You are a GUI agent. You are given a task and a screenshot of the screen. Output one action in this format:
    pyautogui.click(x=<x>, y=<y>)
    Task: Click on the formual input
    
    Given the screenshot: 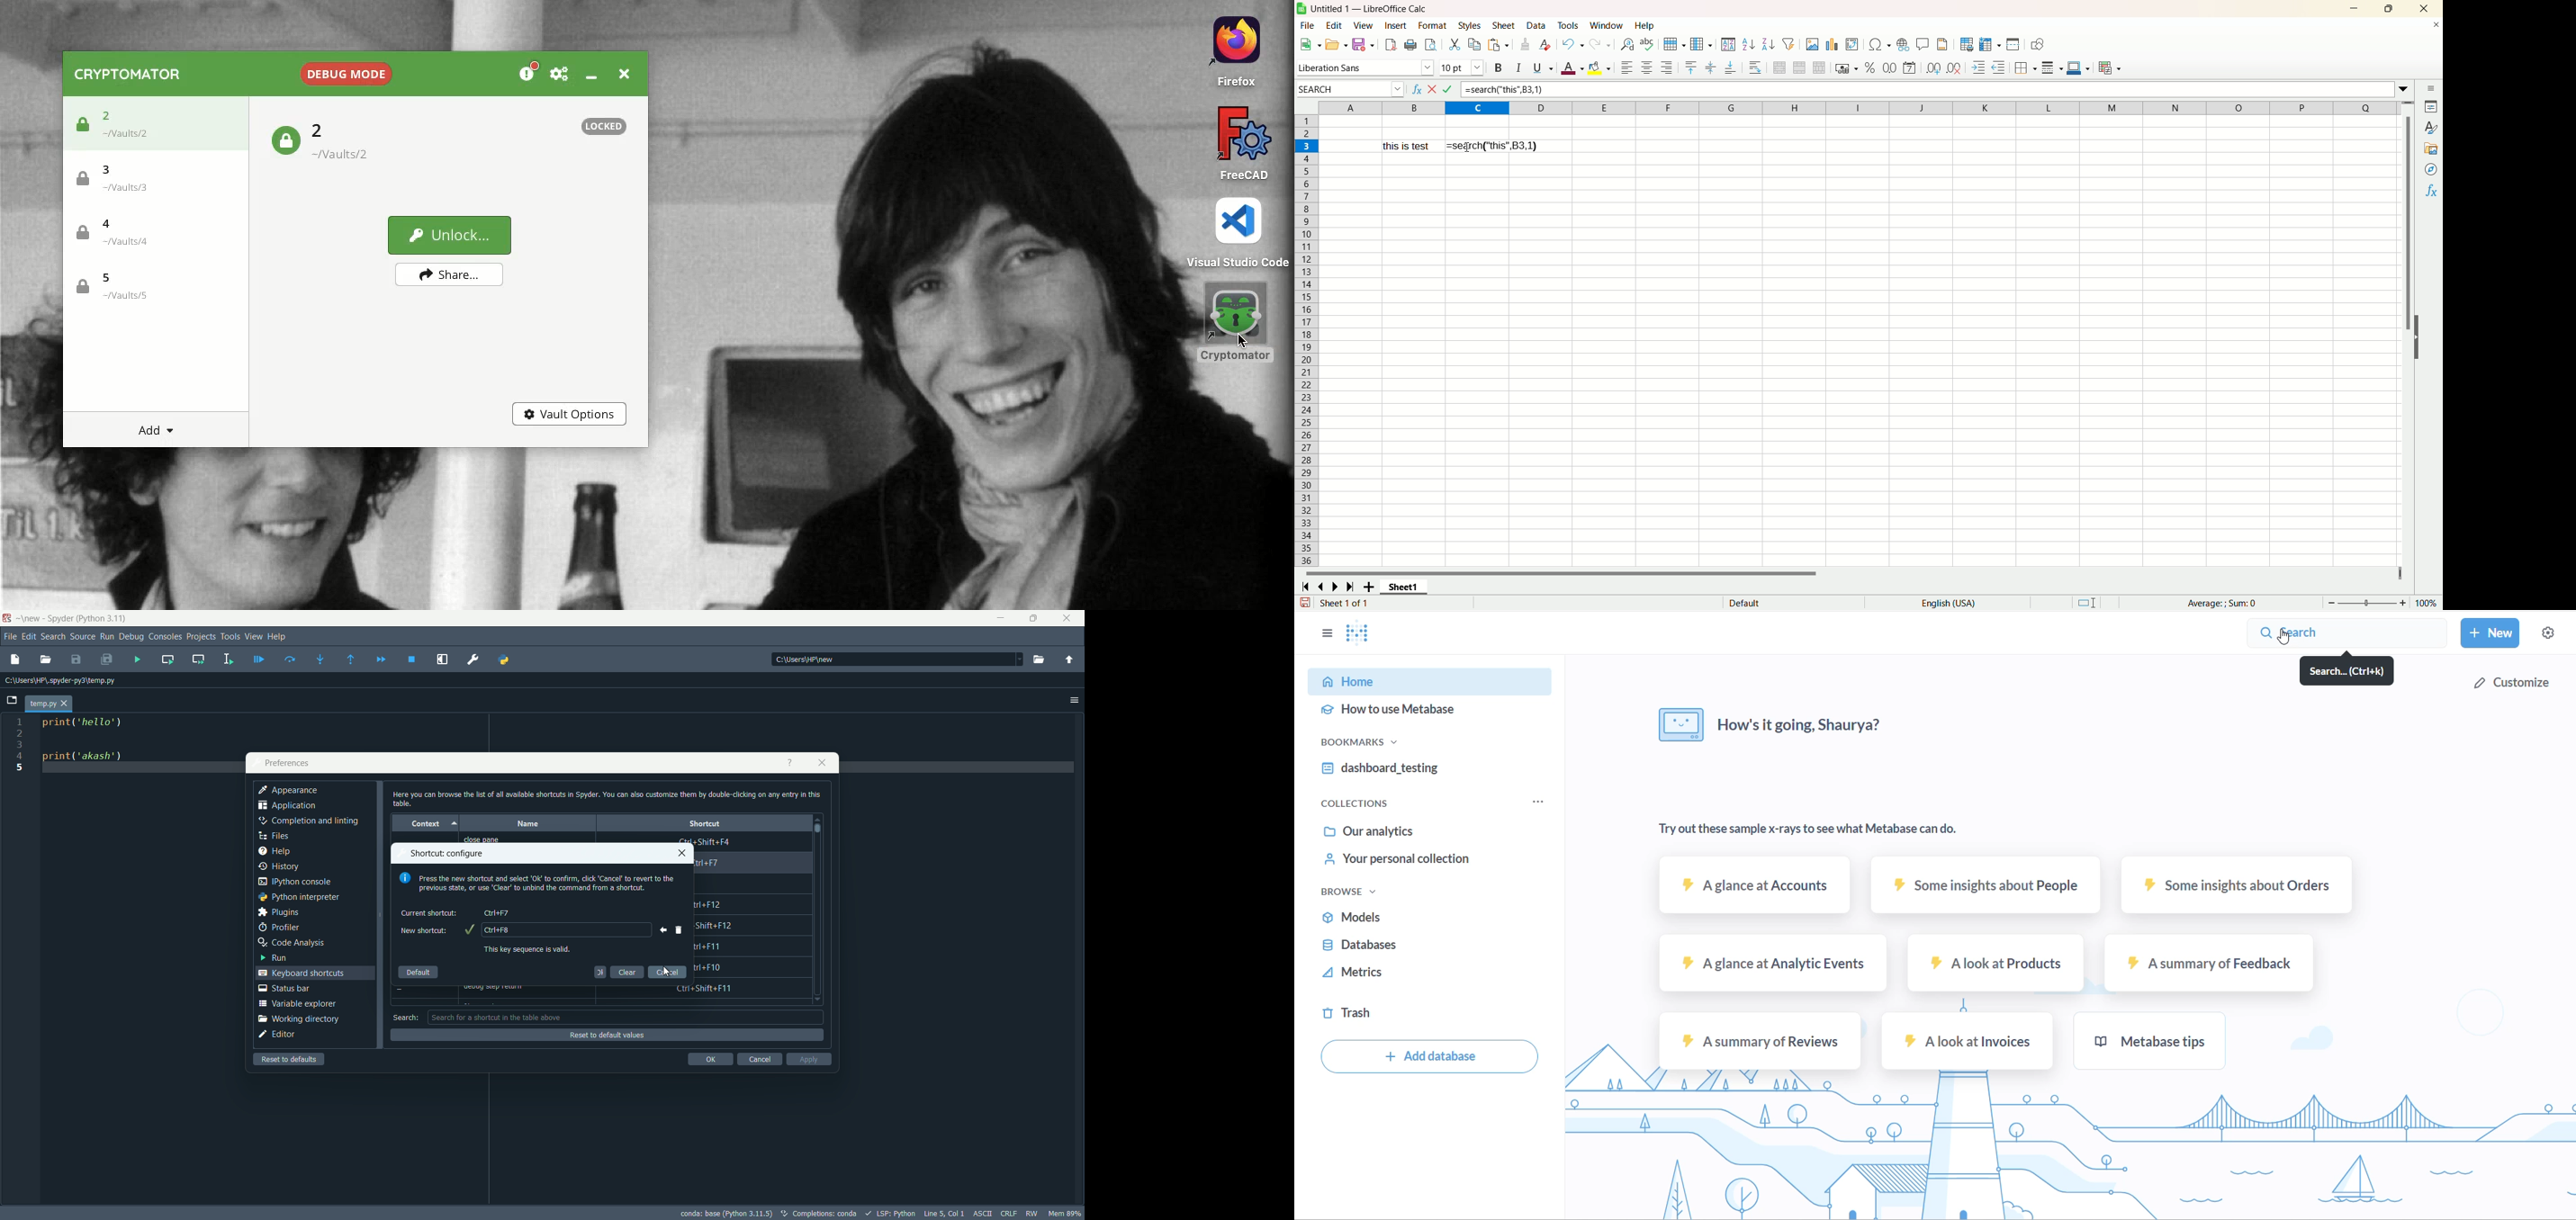 What is the action you would take?
    pyautogui.click(x=1504, y=90)
    